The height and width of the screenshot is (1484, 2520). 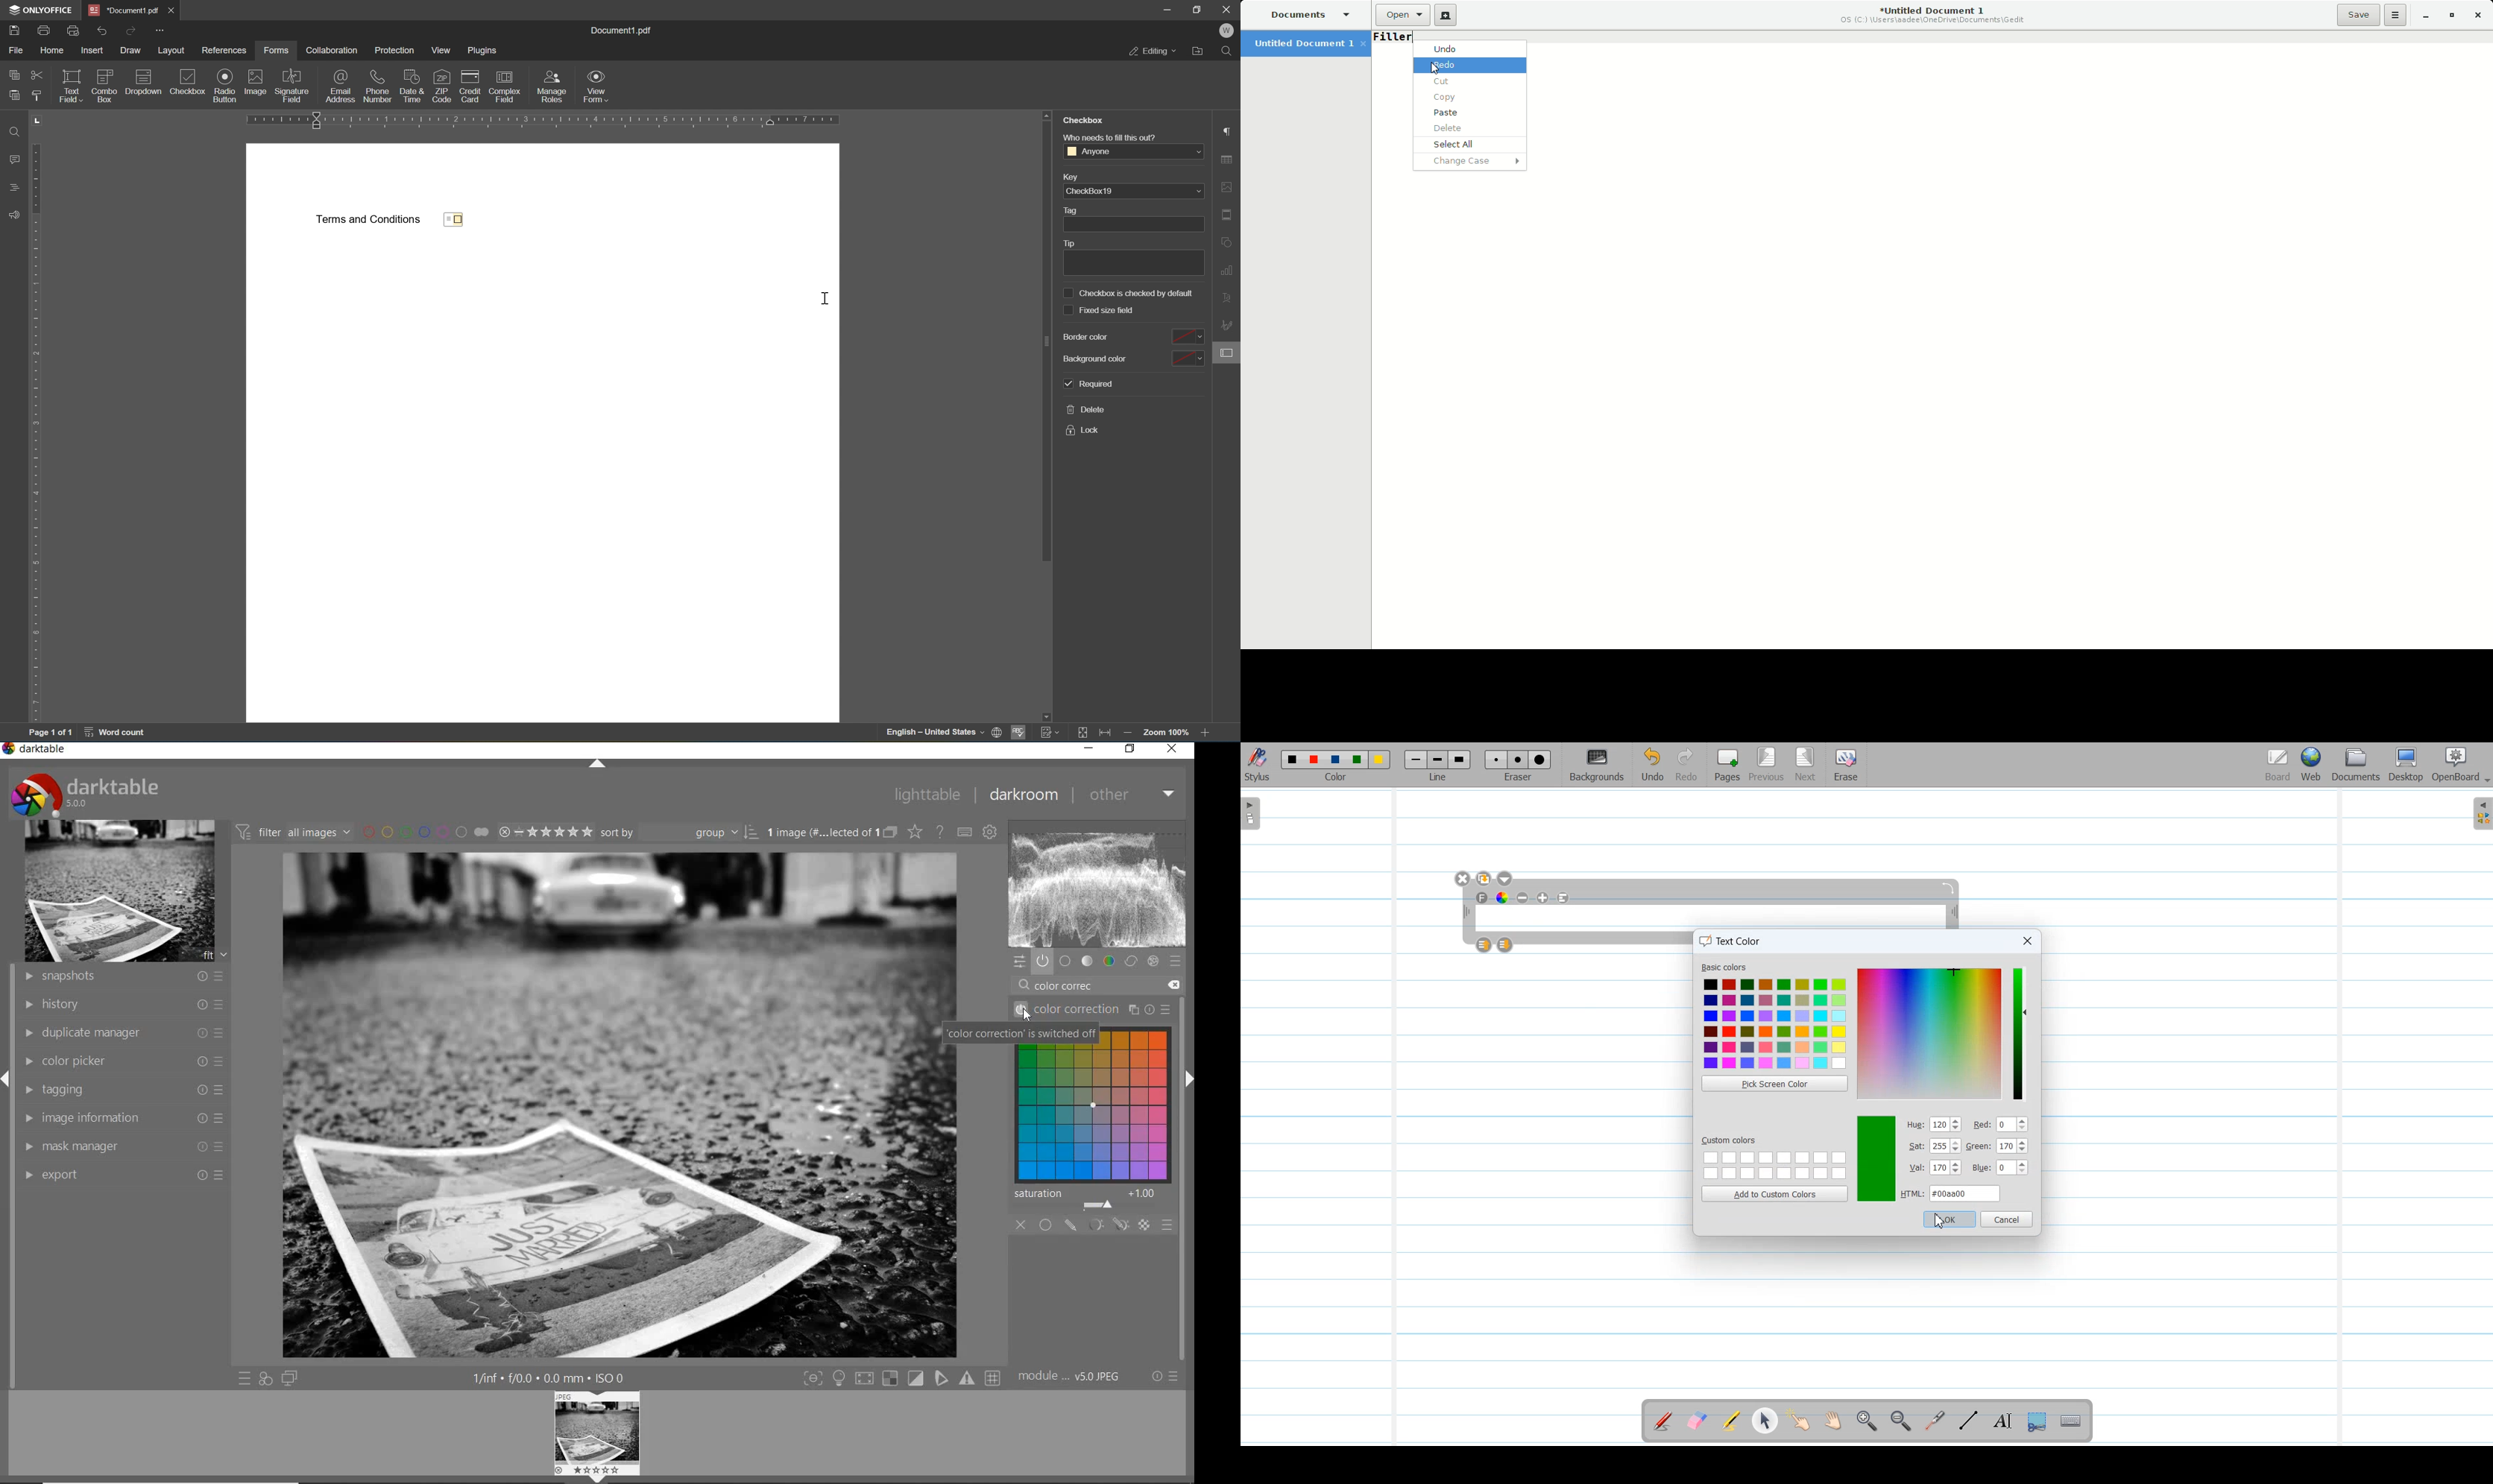 What do you see at coordinates (1765, 1421) in the screenshot?
I see `Select and modify Object` at bounding box center [1765, 1421].